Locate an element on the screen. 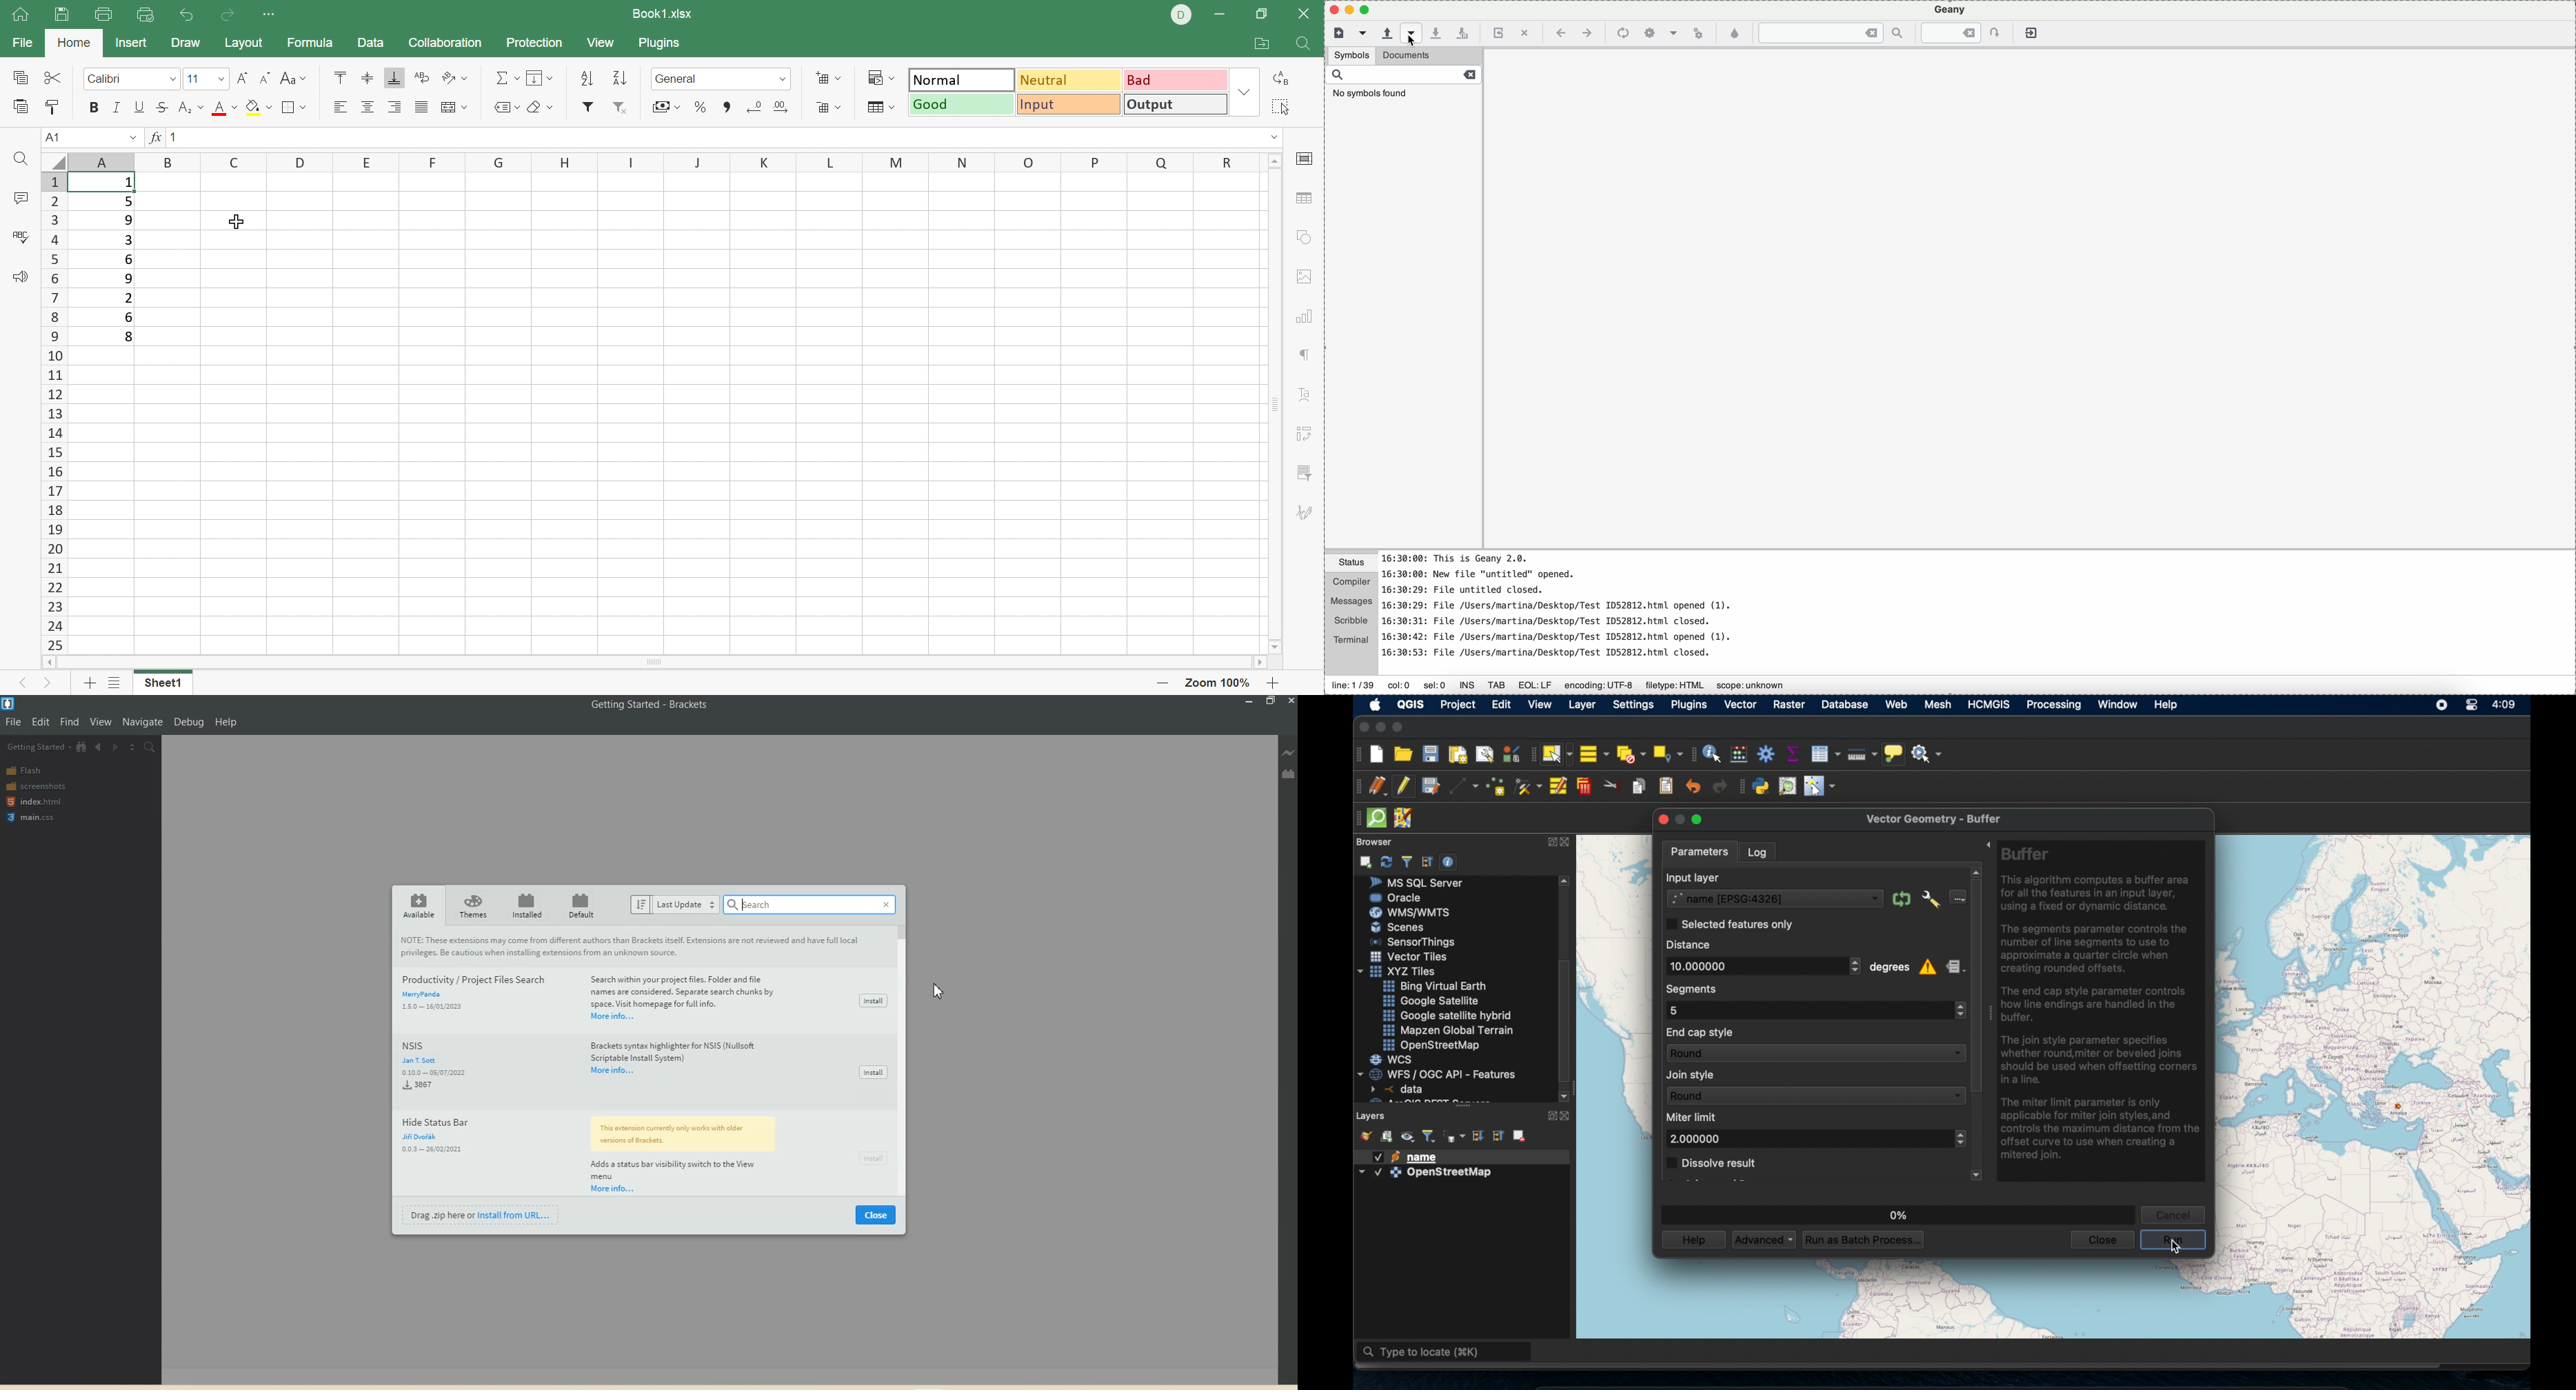 The image size is (2576, 1400). Install is located at coordinates (874, 1158).